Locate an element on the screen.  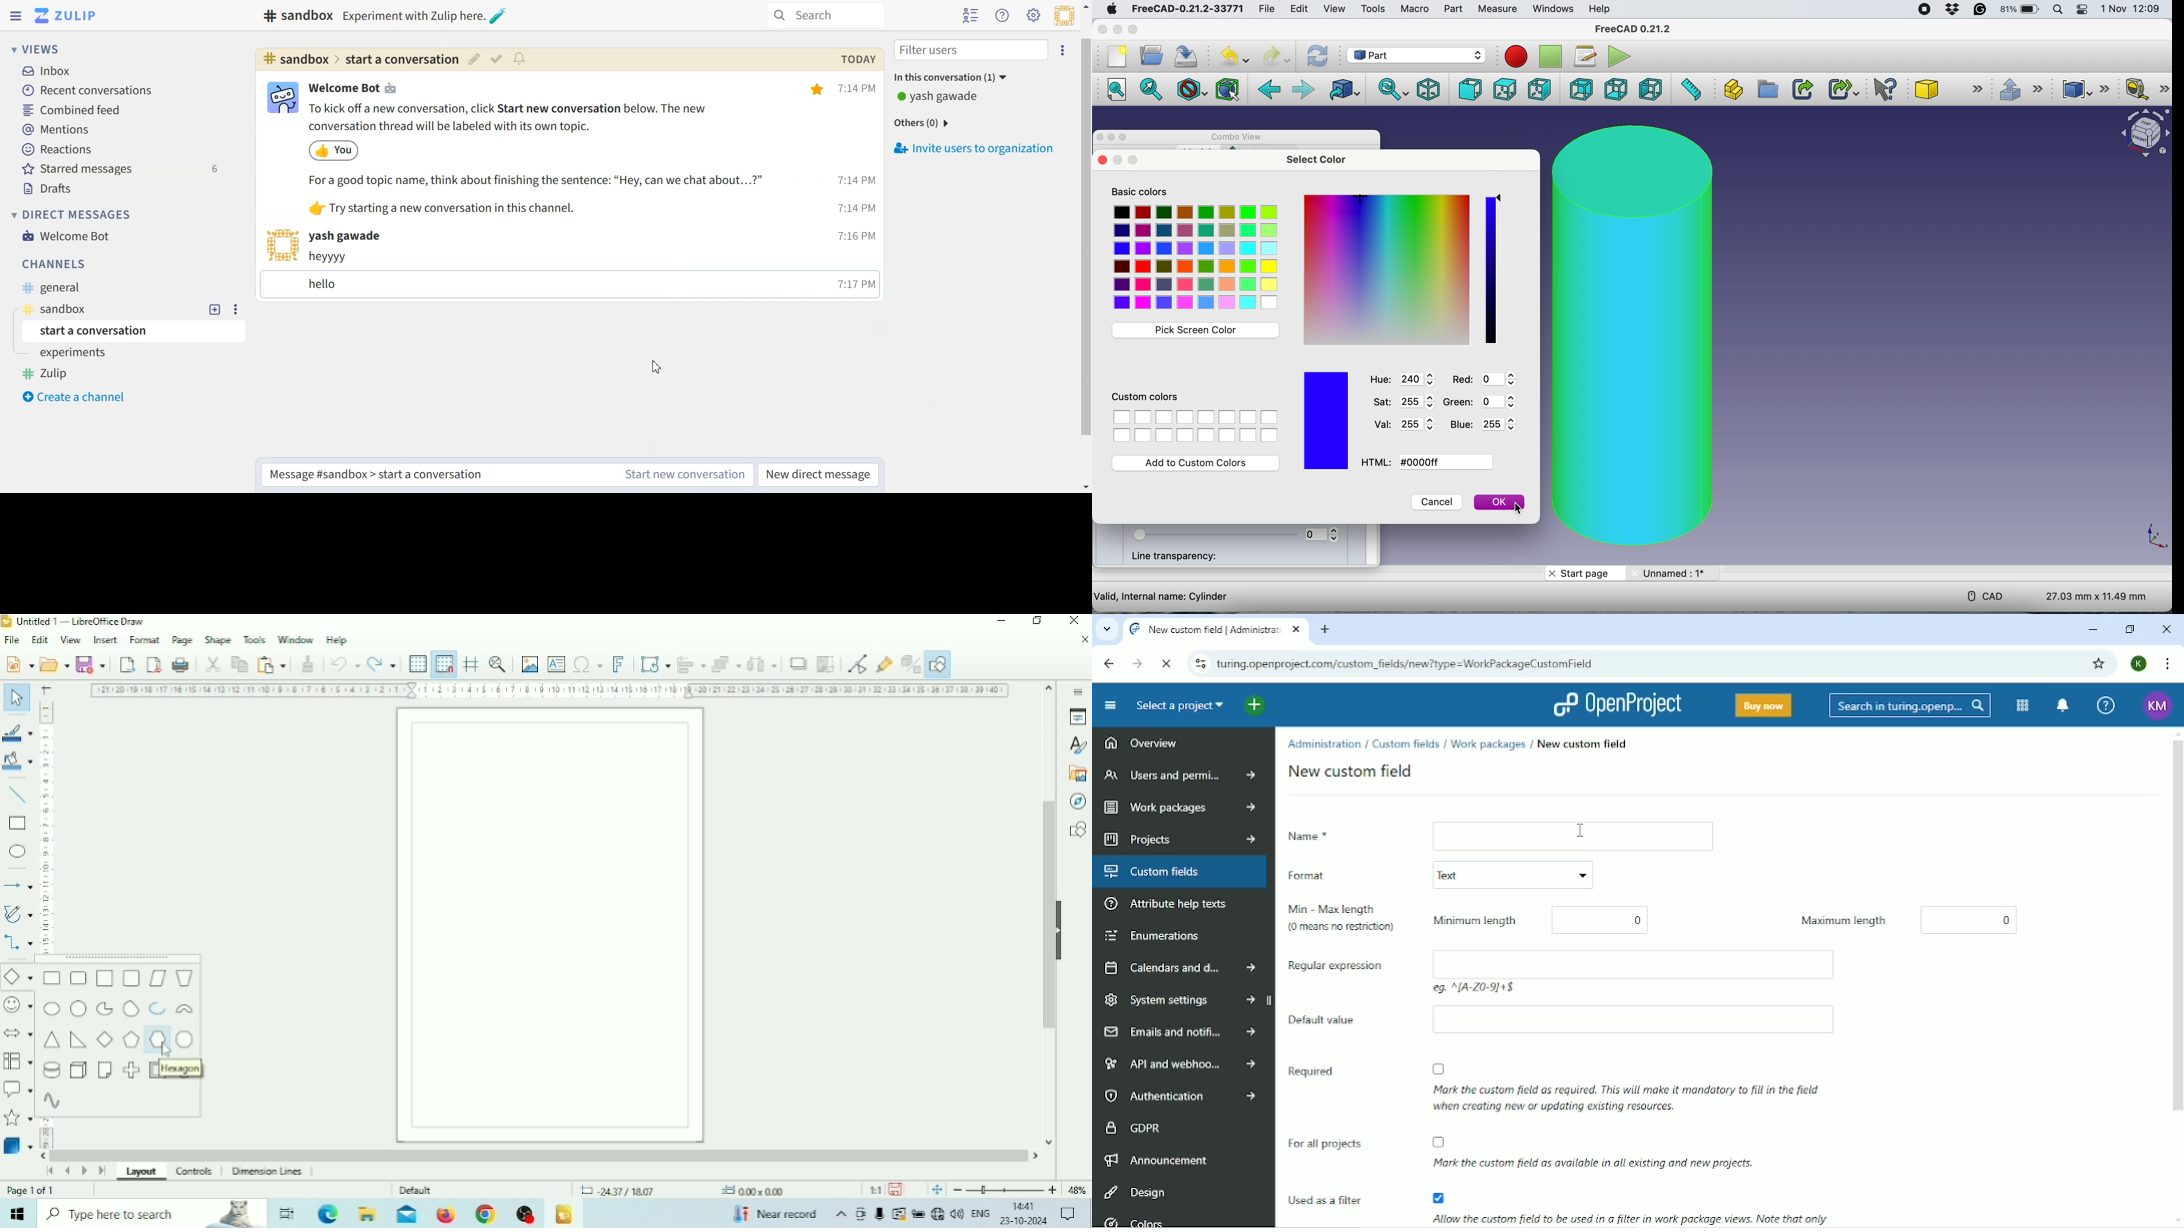
Sidebar settings is located at coordinates (1077, 690).